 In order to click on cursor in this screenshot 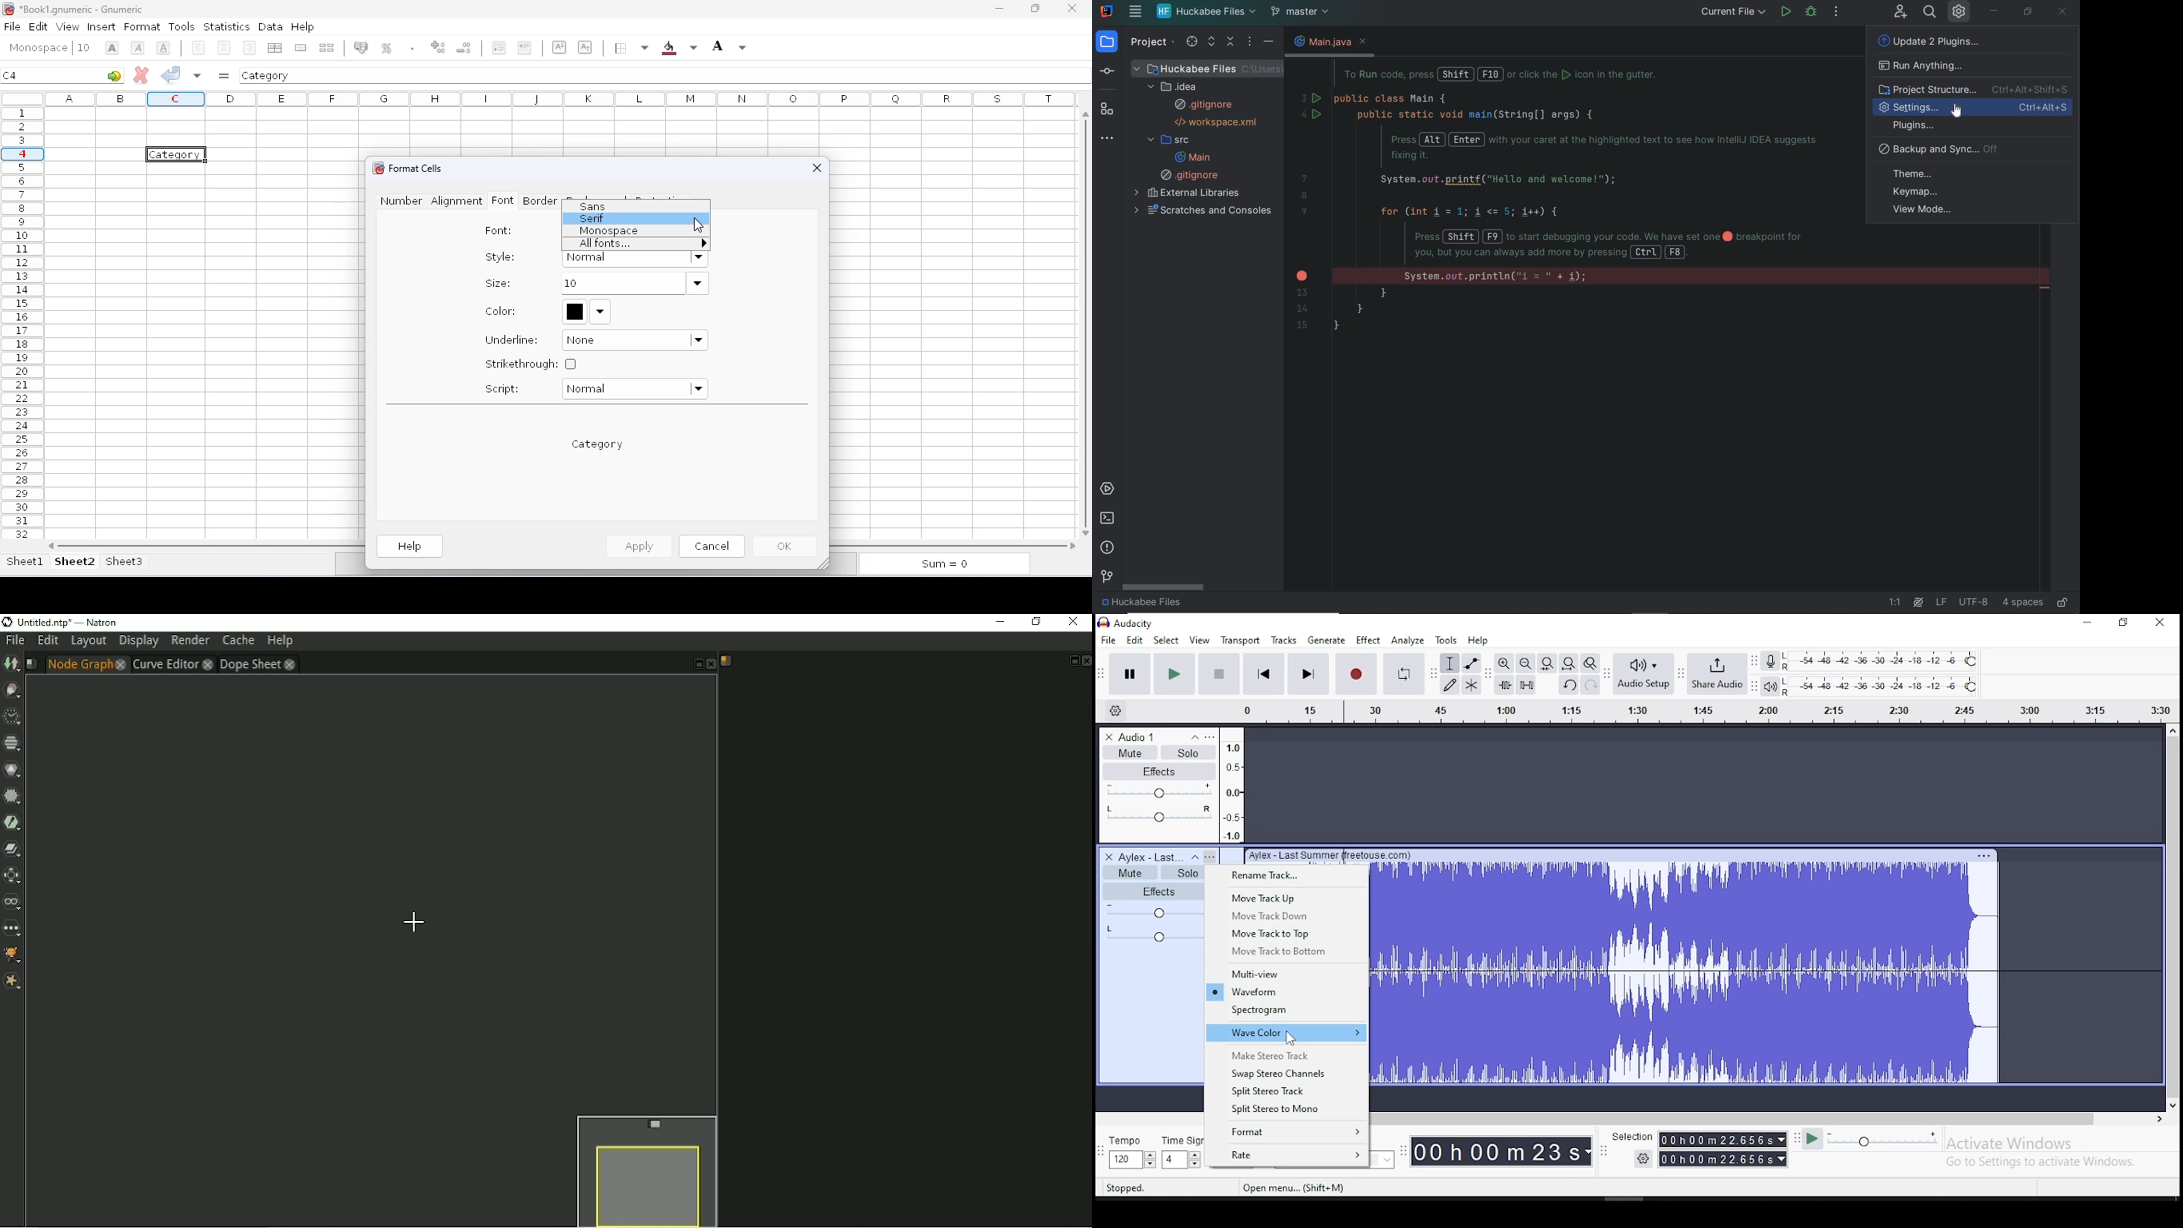, I will do `click(698, 225)`.